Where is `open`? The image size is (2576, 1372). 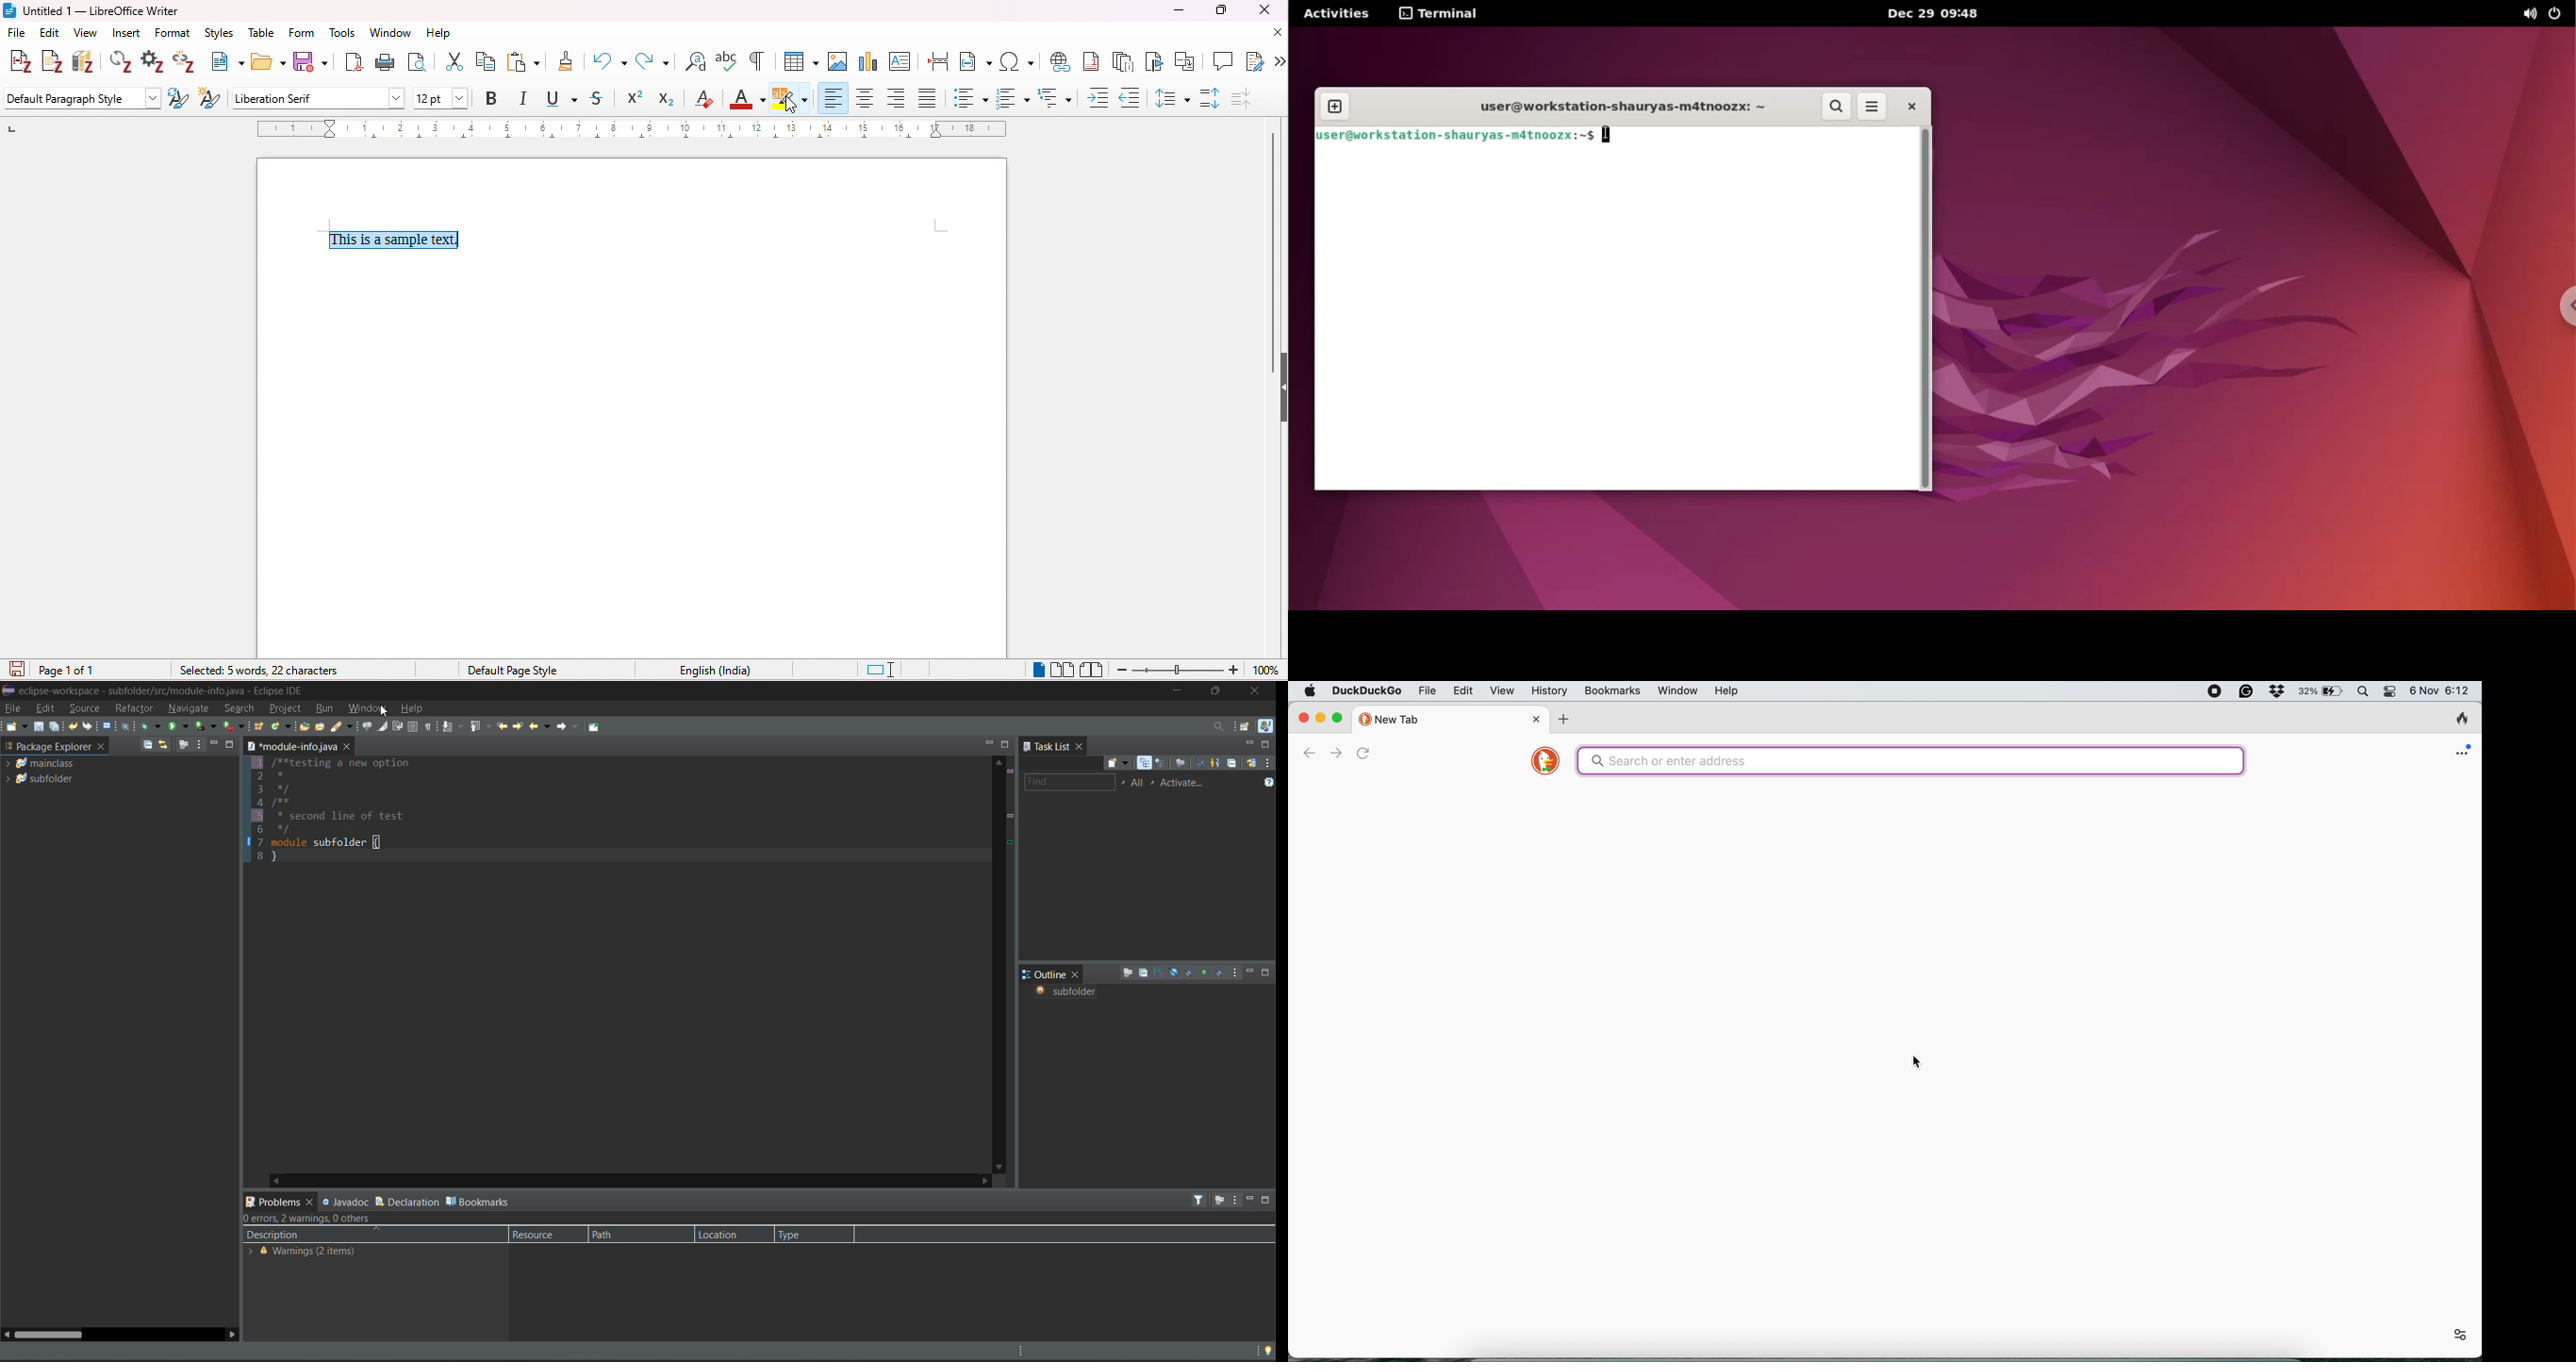 open is located at coordinates (267, 62).